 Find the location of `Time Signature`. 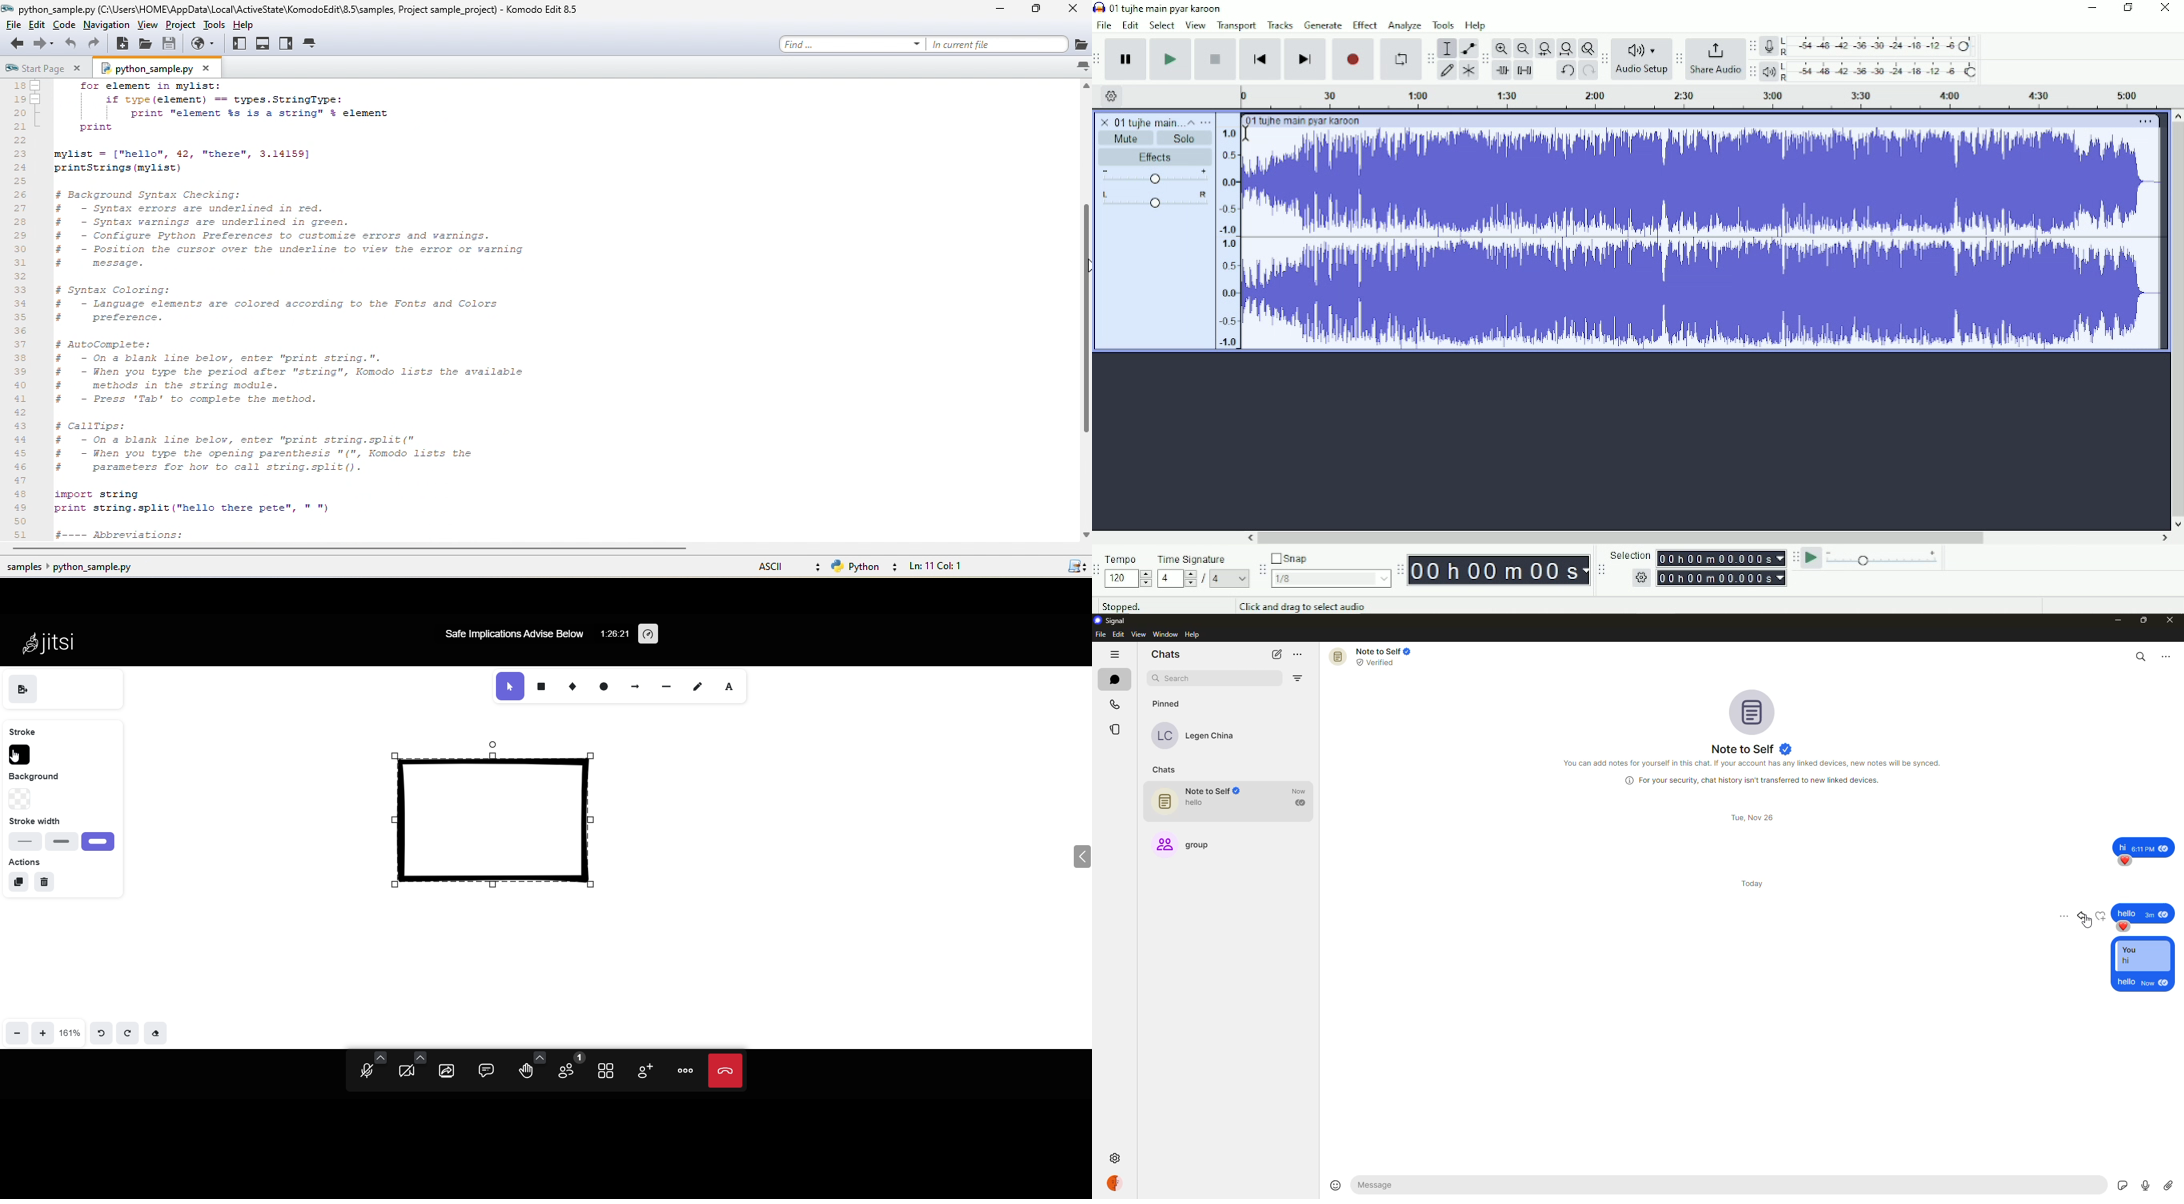

Time Signature is located at coordinates (1193, 560).